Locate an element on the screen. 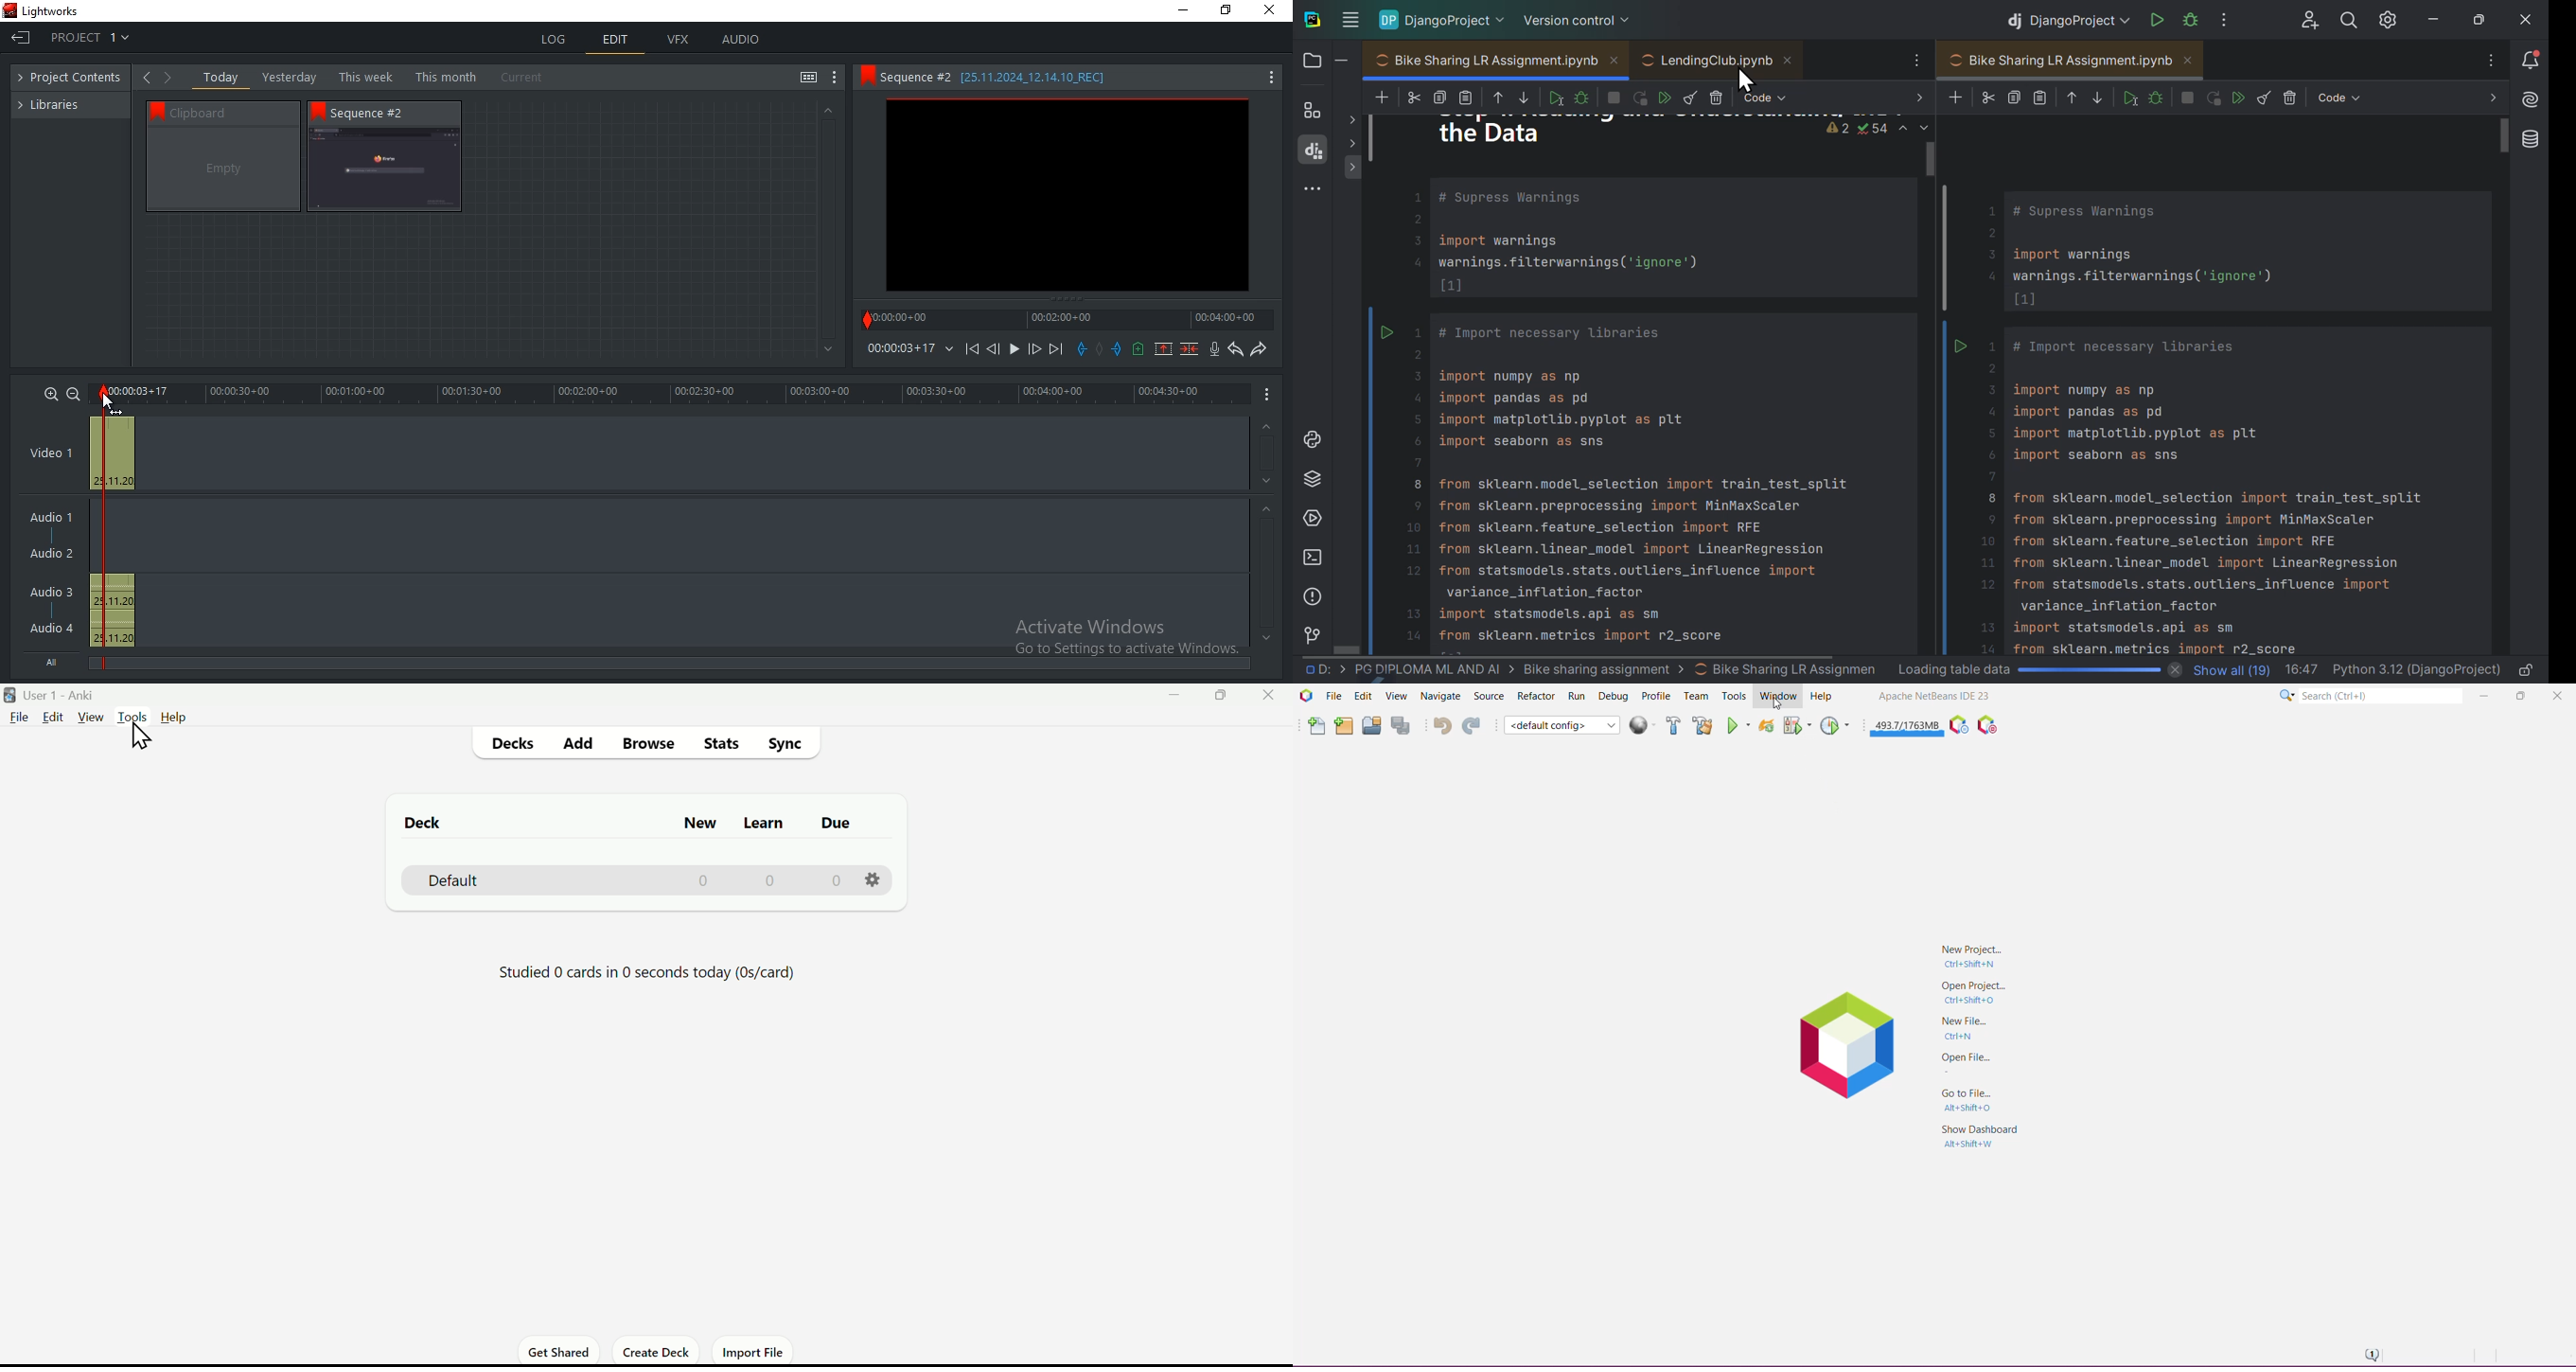 Image resolution: width=2576 pixels, height=1372 pixels. Edit is located at coordinates (50, 719).